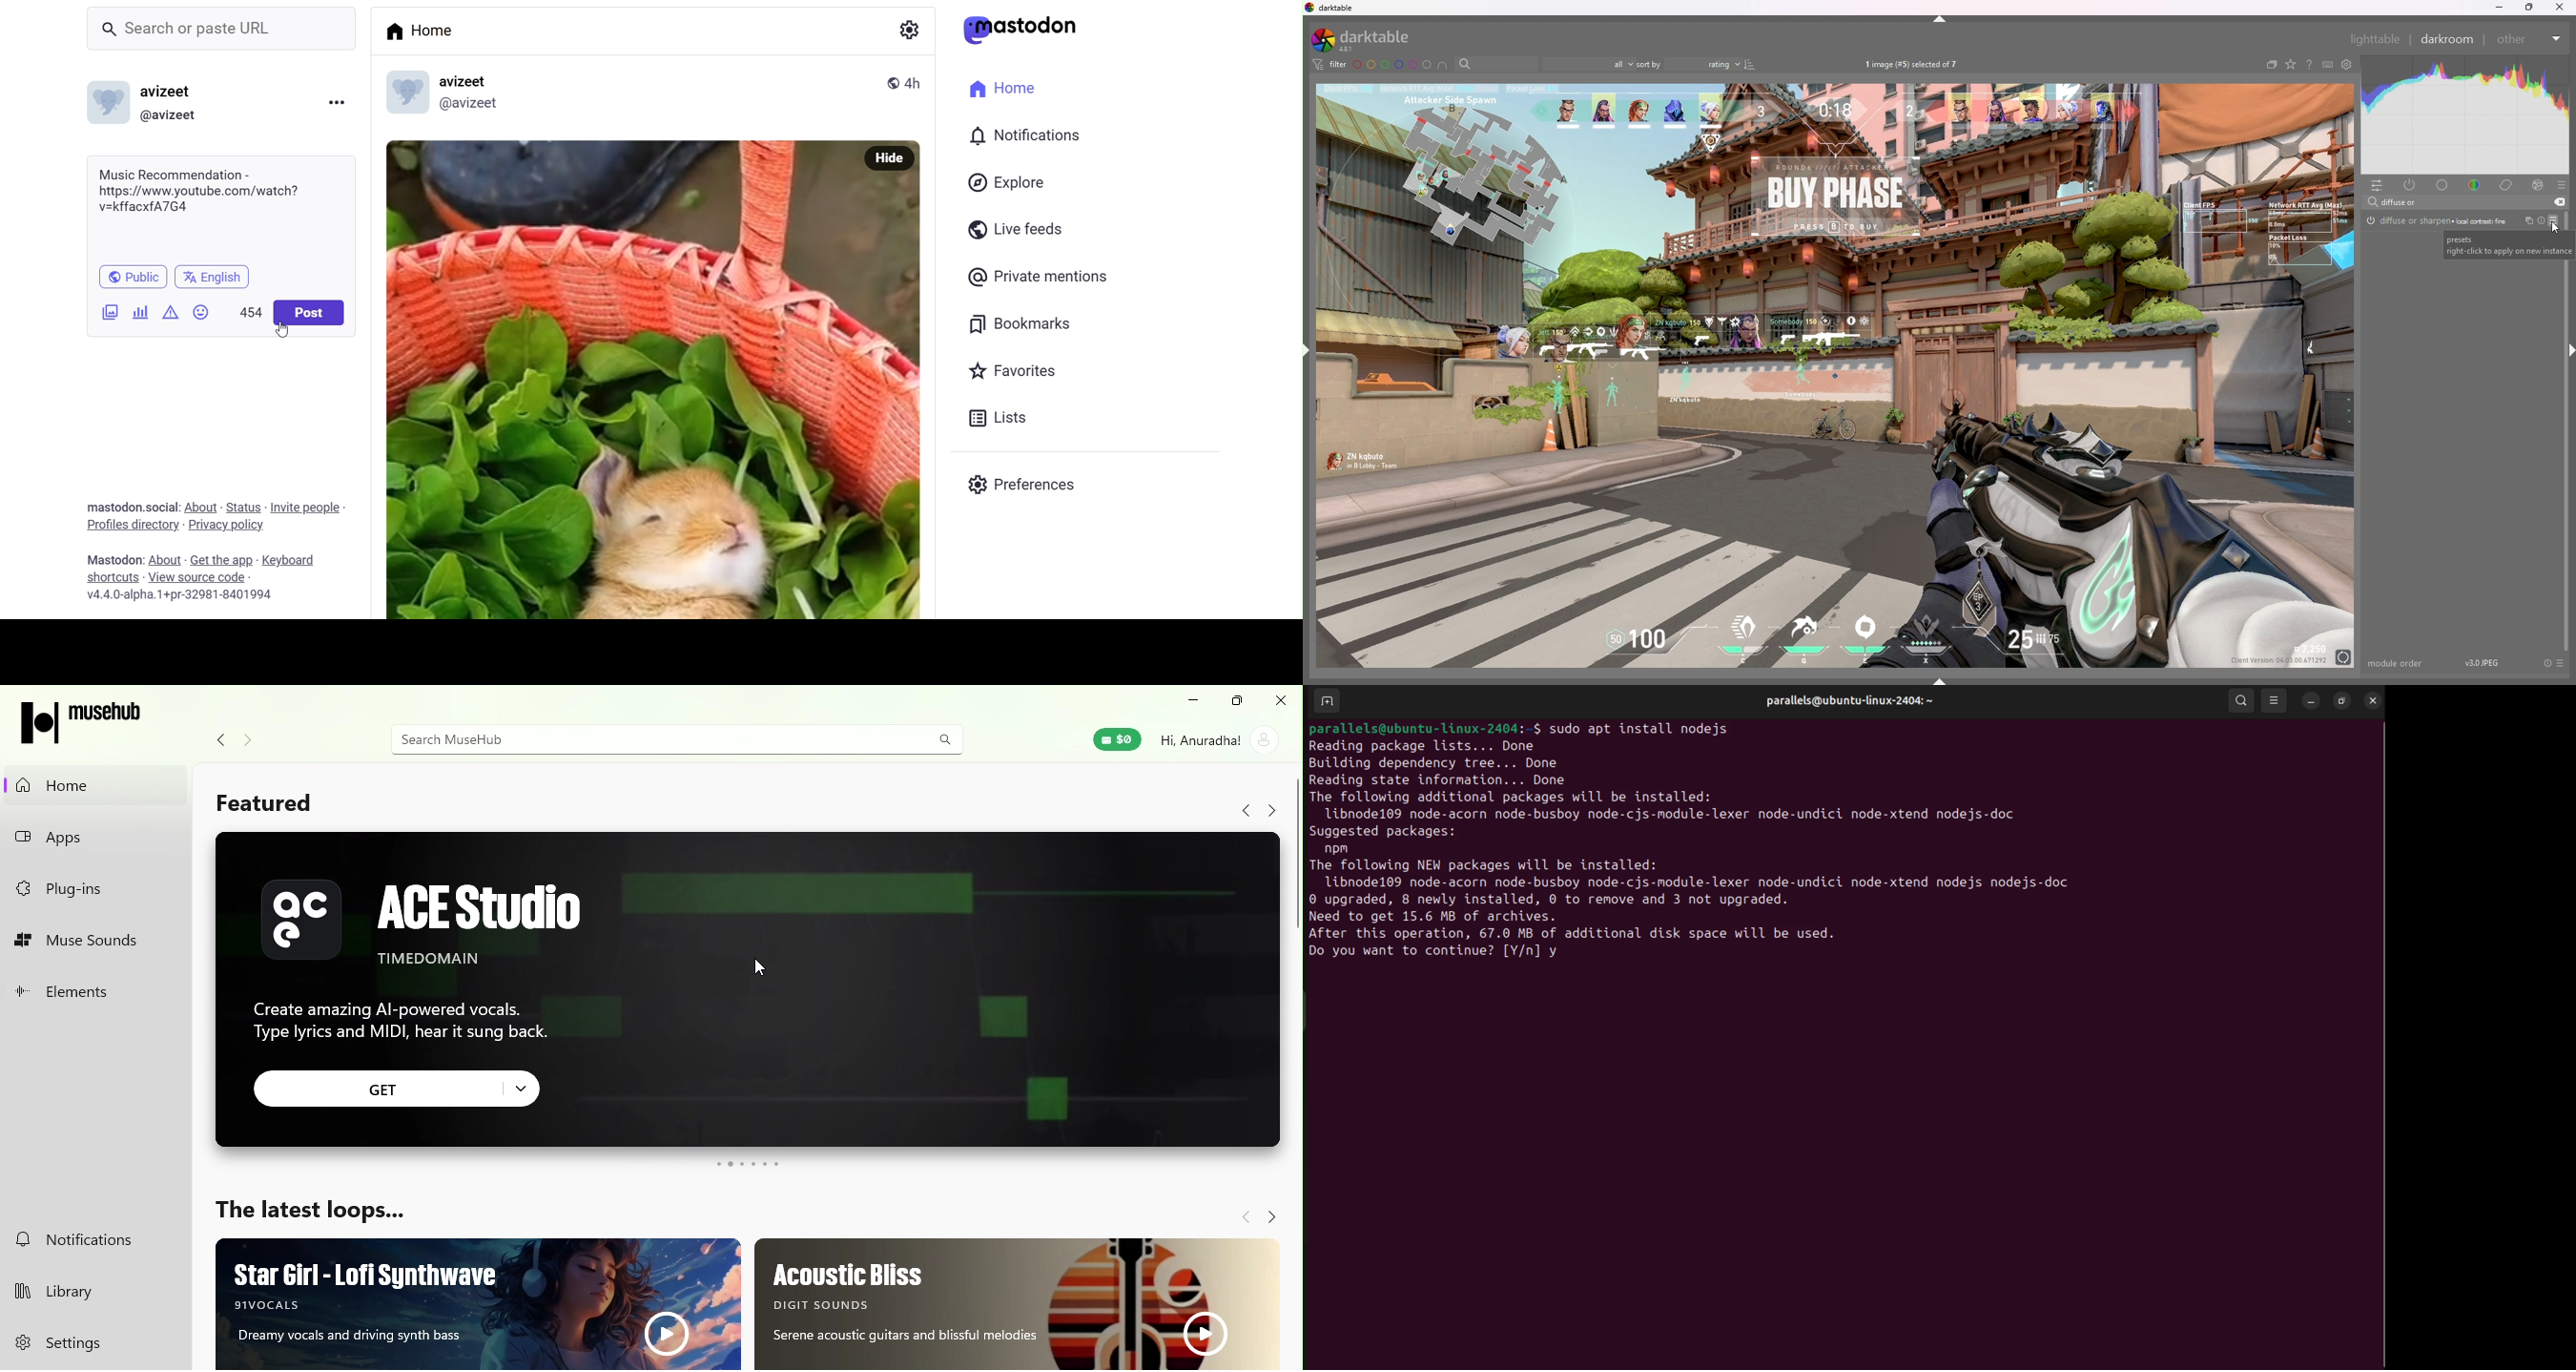  What do you see at coordinates (2348, 64) in the screenshot?
I see `show global preferences` at bounding box center [2348, 64].